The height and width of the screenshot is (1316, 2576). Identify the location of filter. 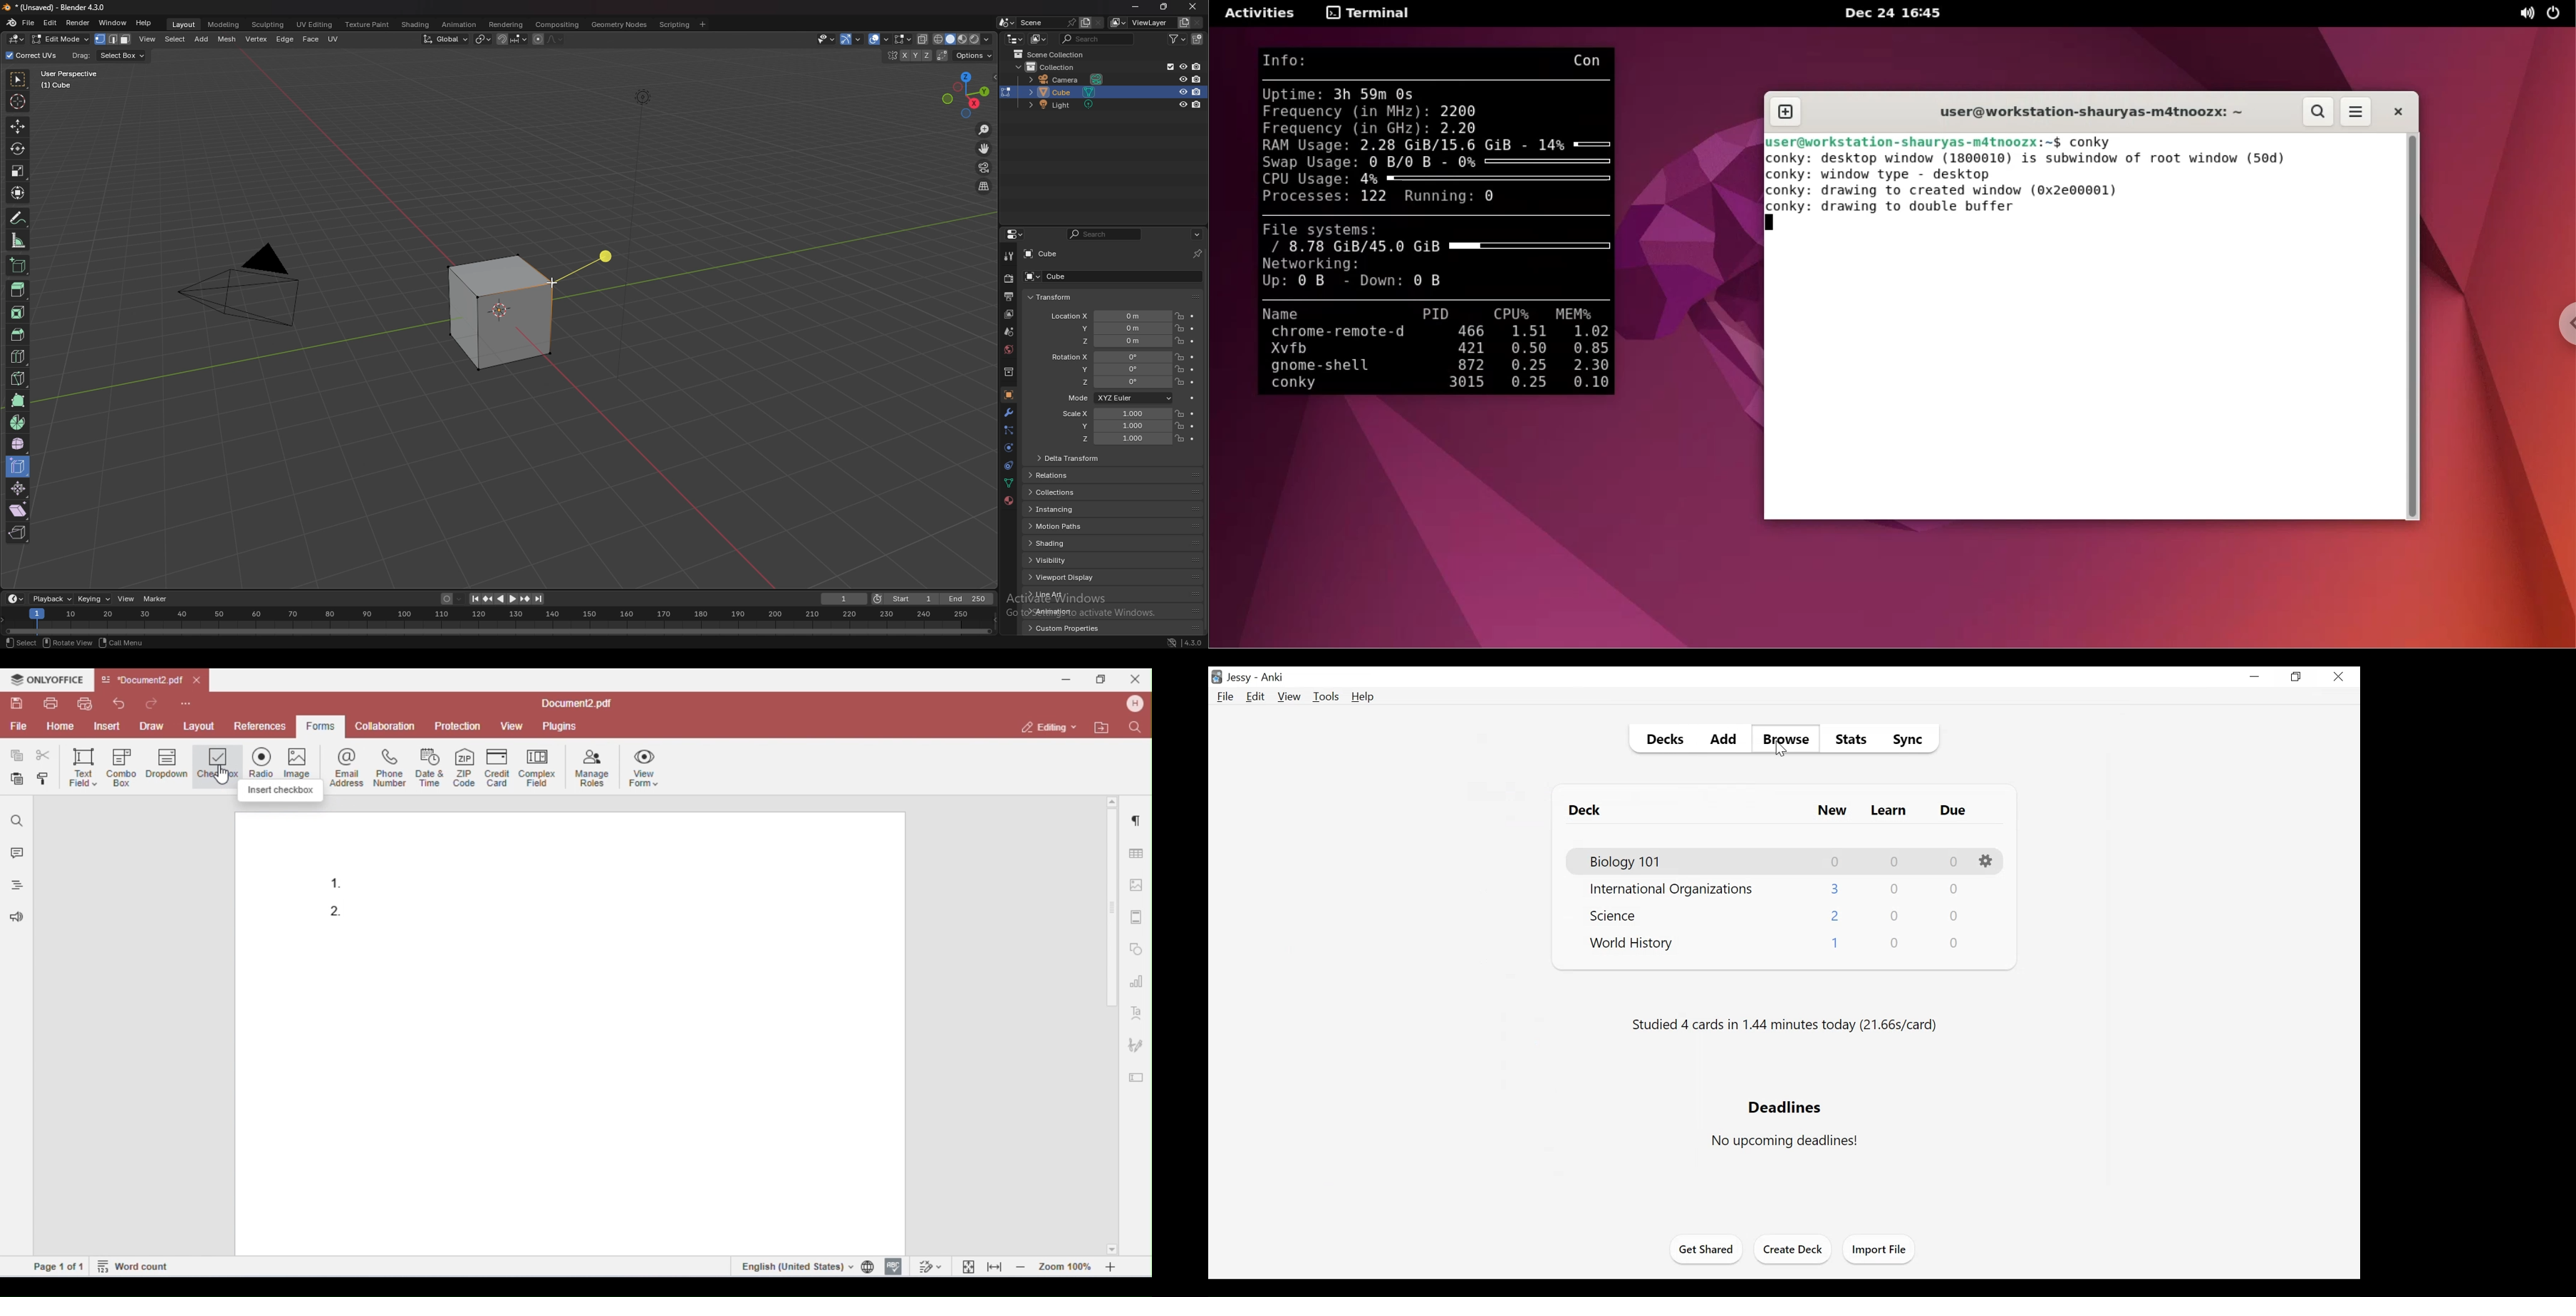
(1179, 38).